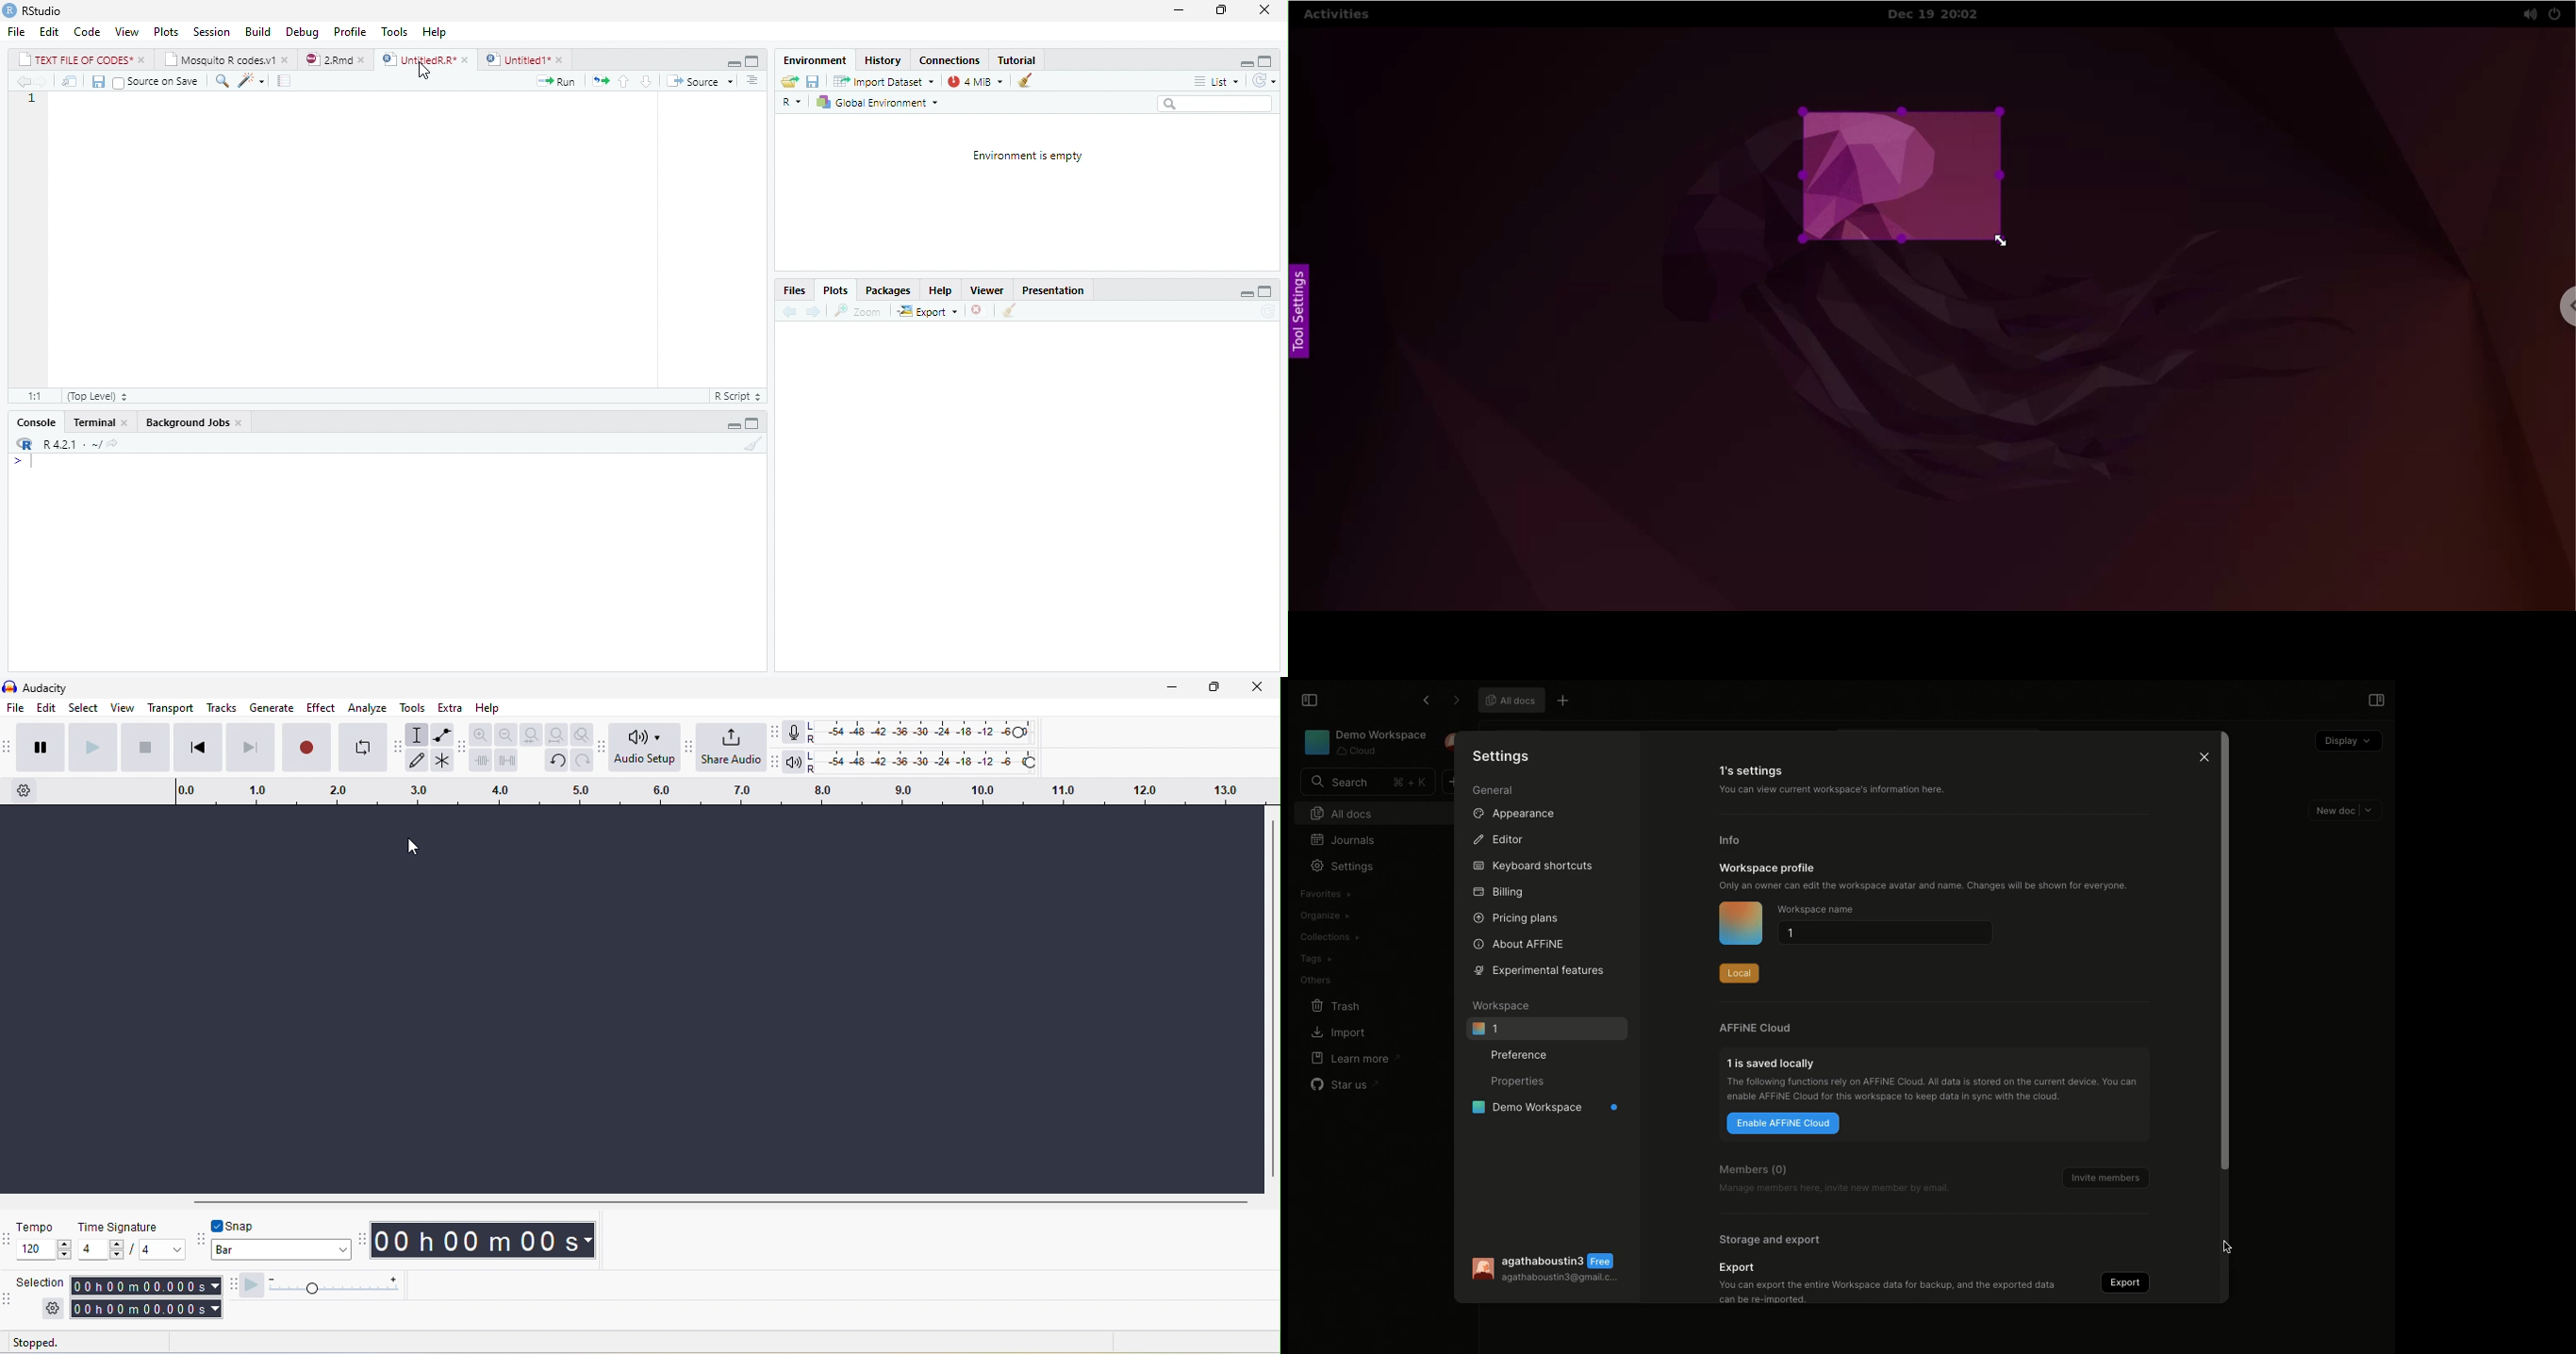 This screenshot has width=2576, height=1372. What do you see at coordinates (1246, 62) in the screenshot?
I see `hide r script` at bounding box center [1246, 62].